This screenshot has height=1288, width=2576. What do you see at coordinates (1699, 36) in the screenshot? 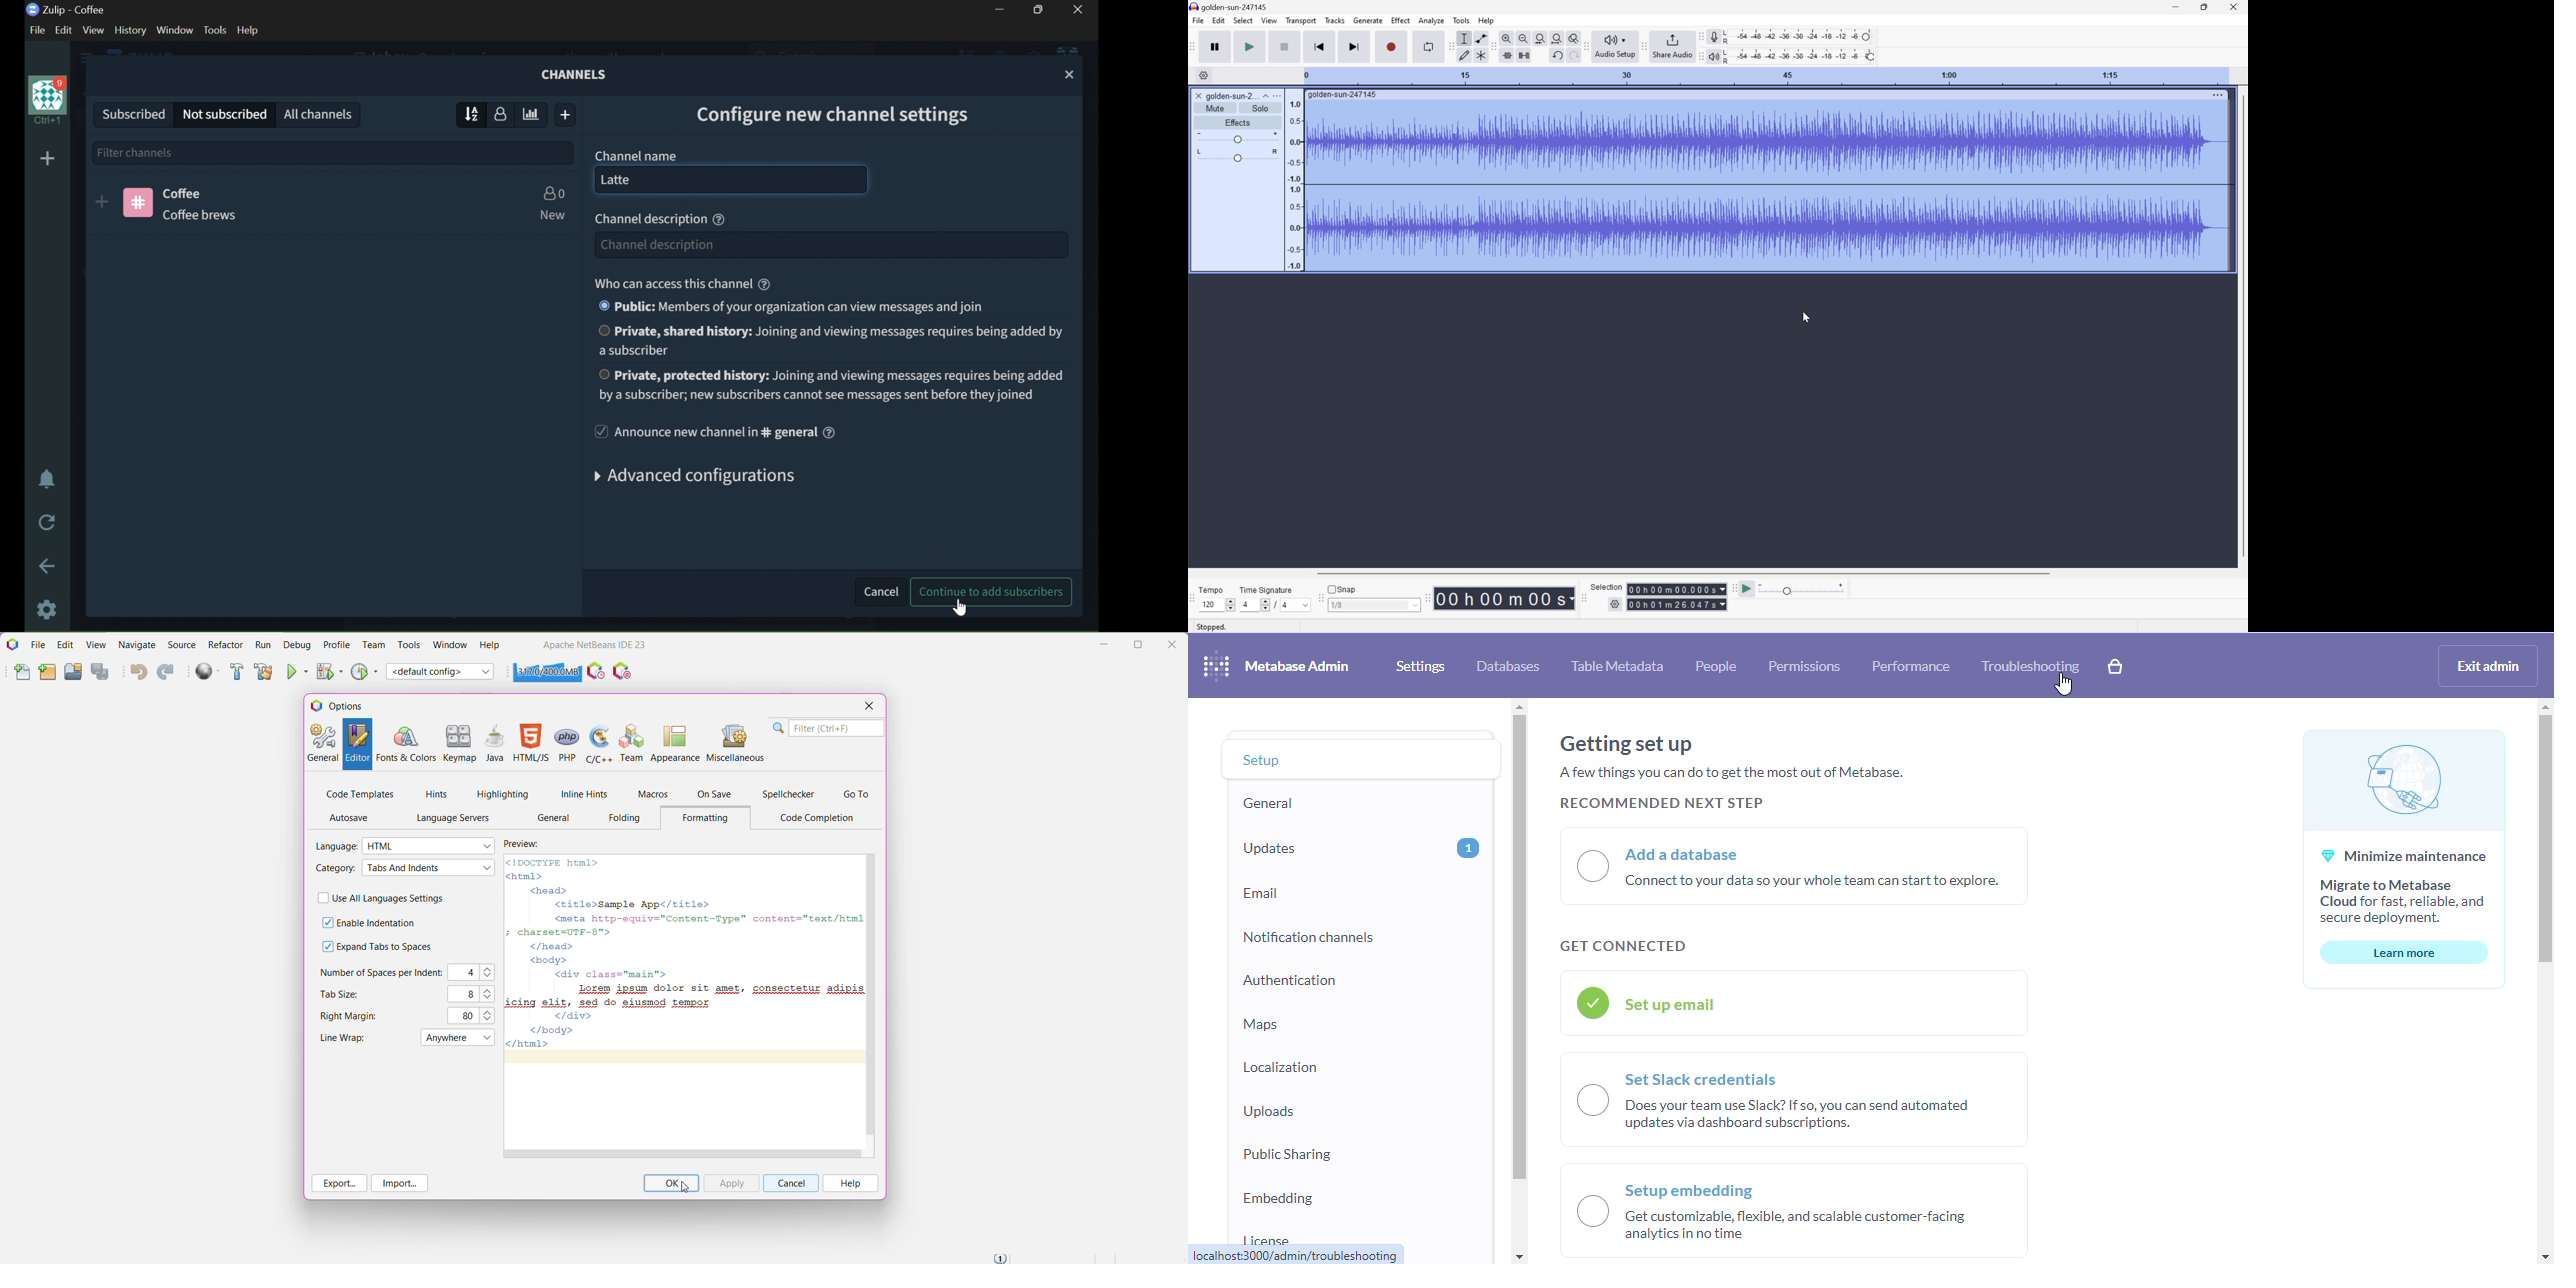
I see `Audacity recording meter toolbar` at bounding box center [1699, 36].